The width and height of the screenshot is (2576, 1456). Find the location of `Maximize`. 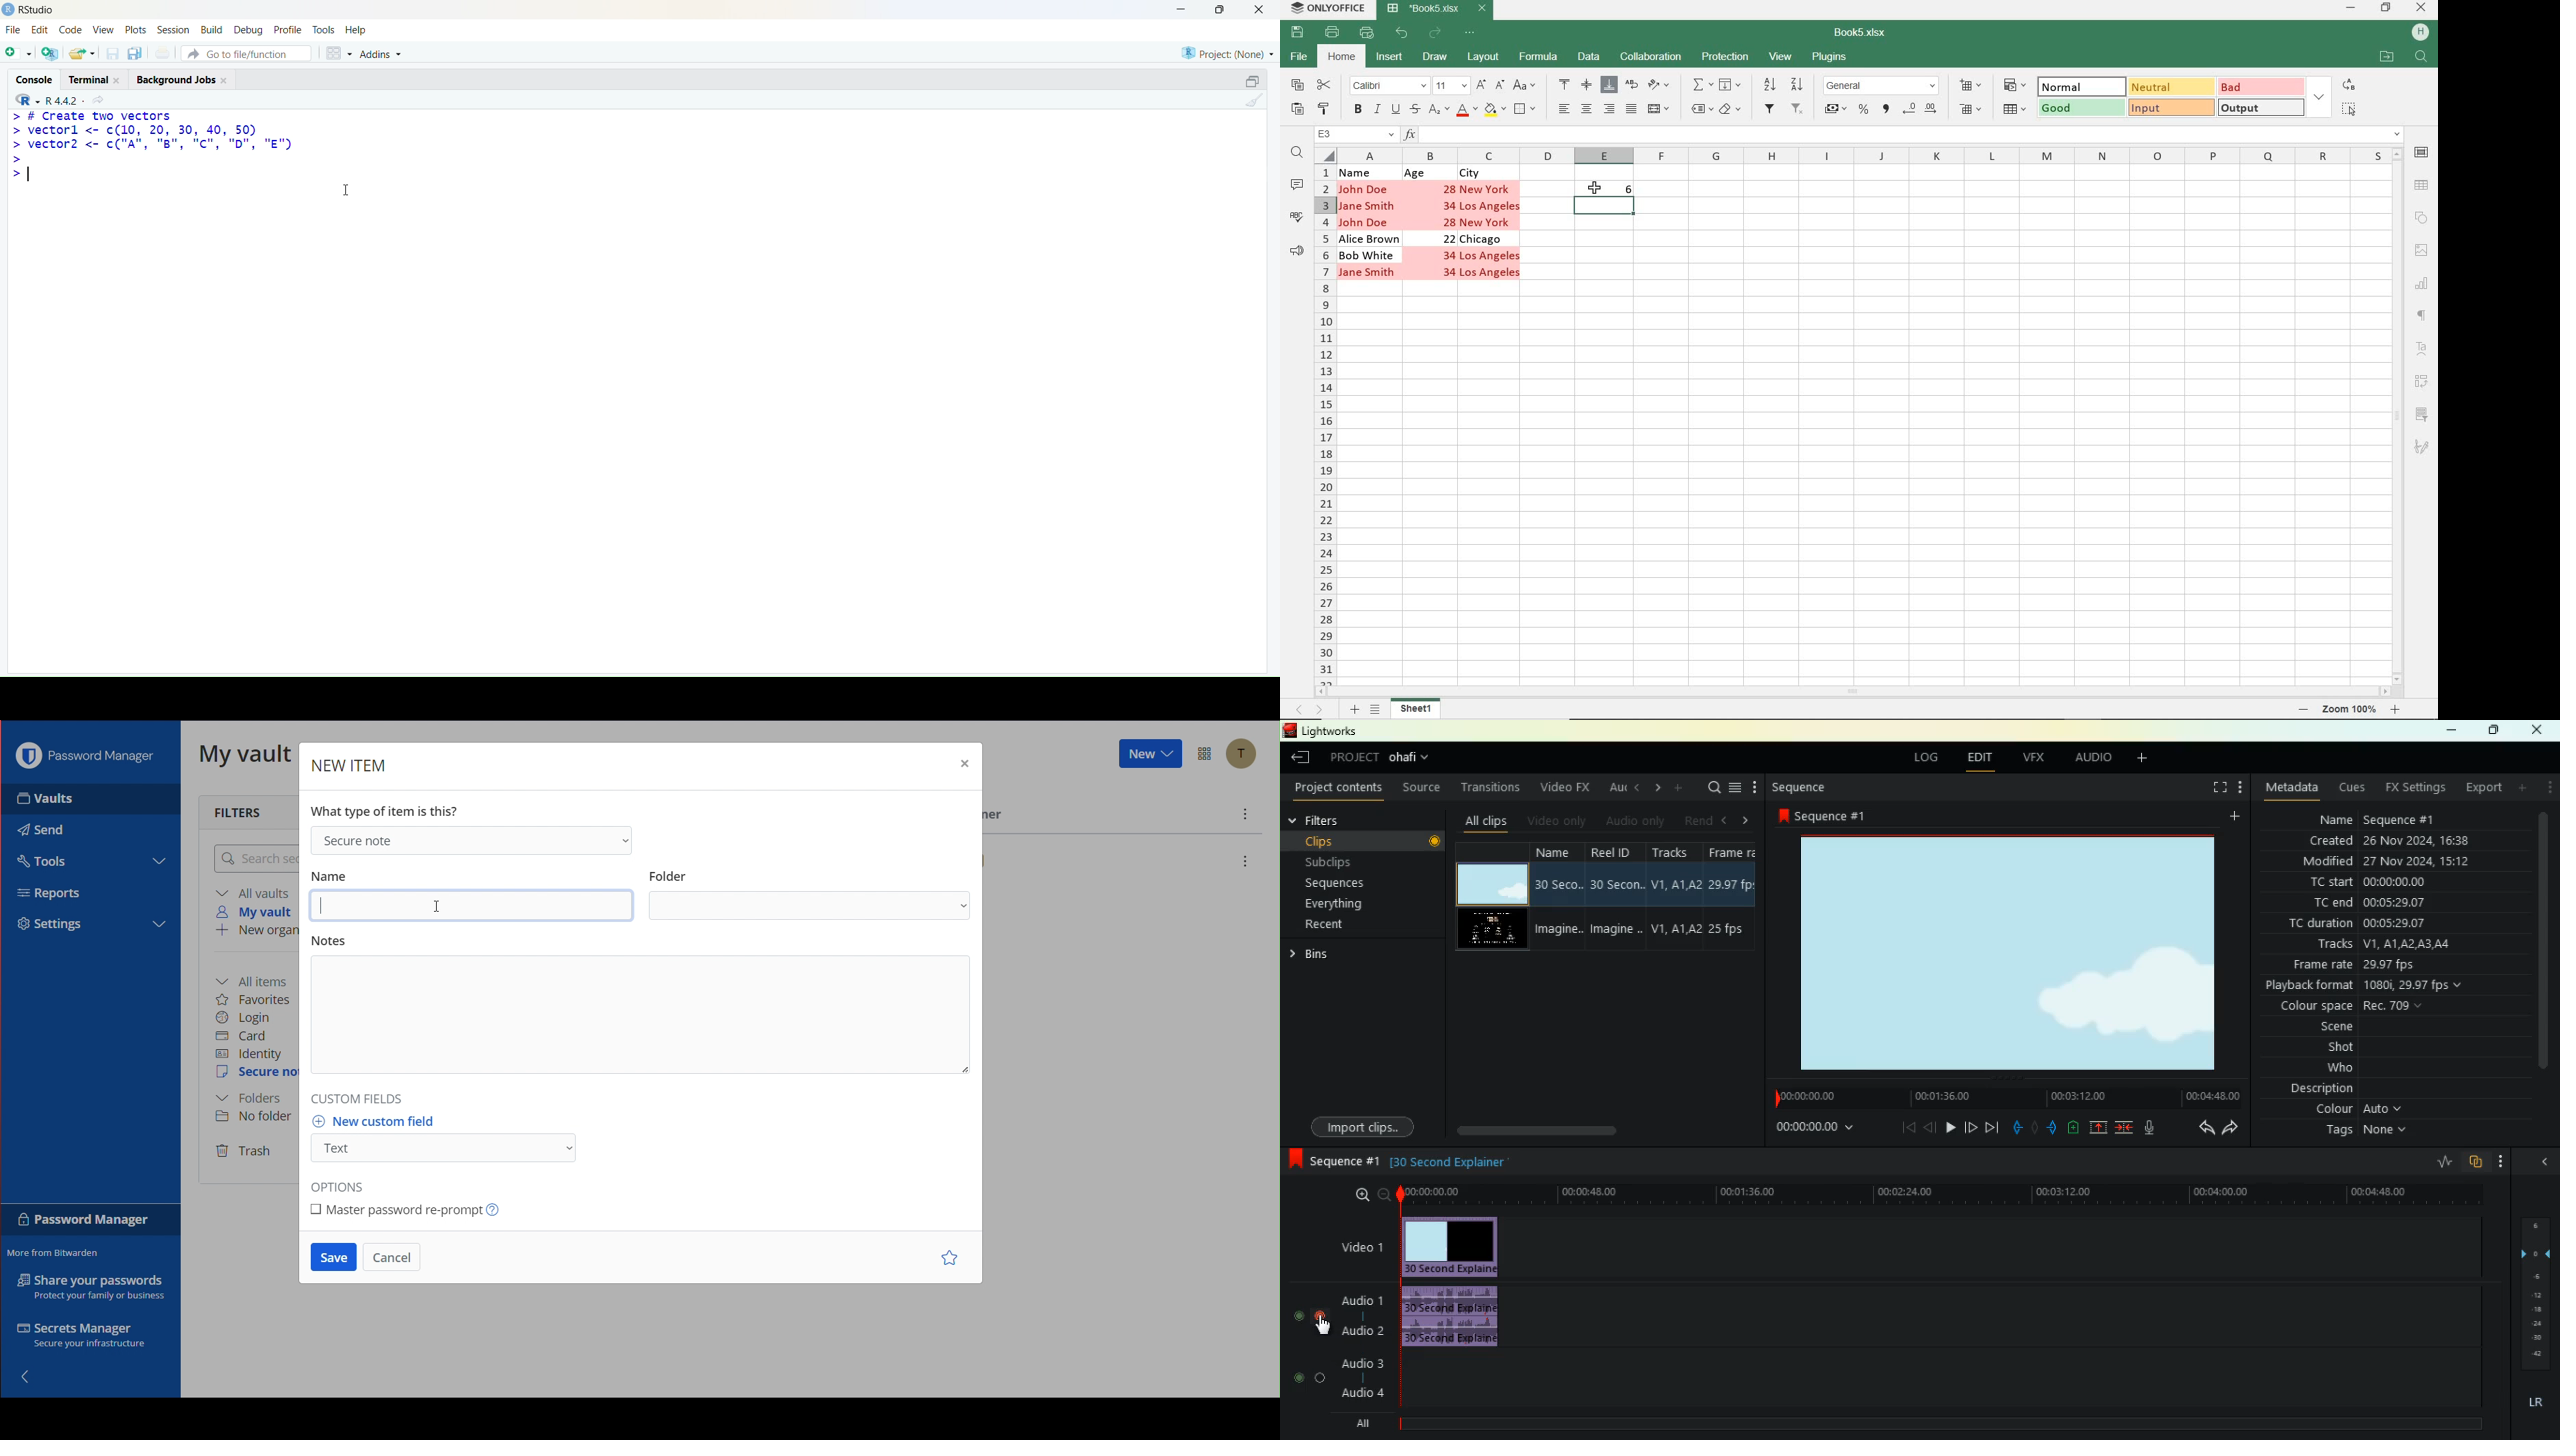

Maximize is located at coordinates (1221, 9).